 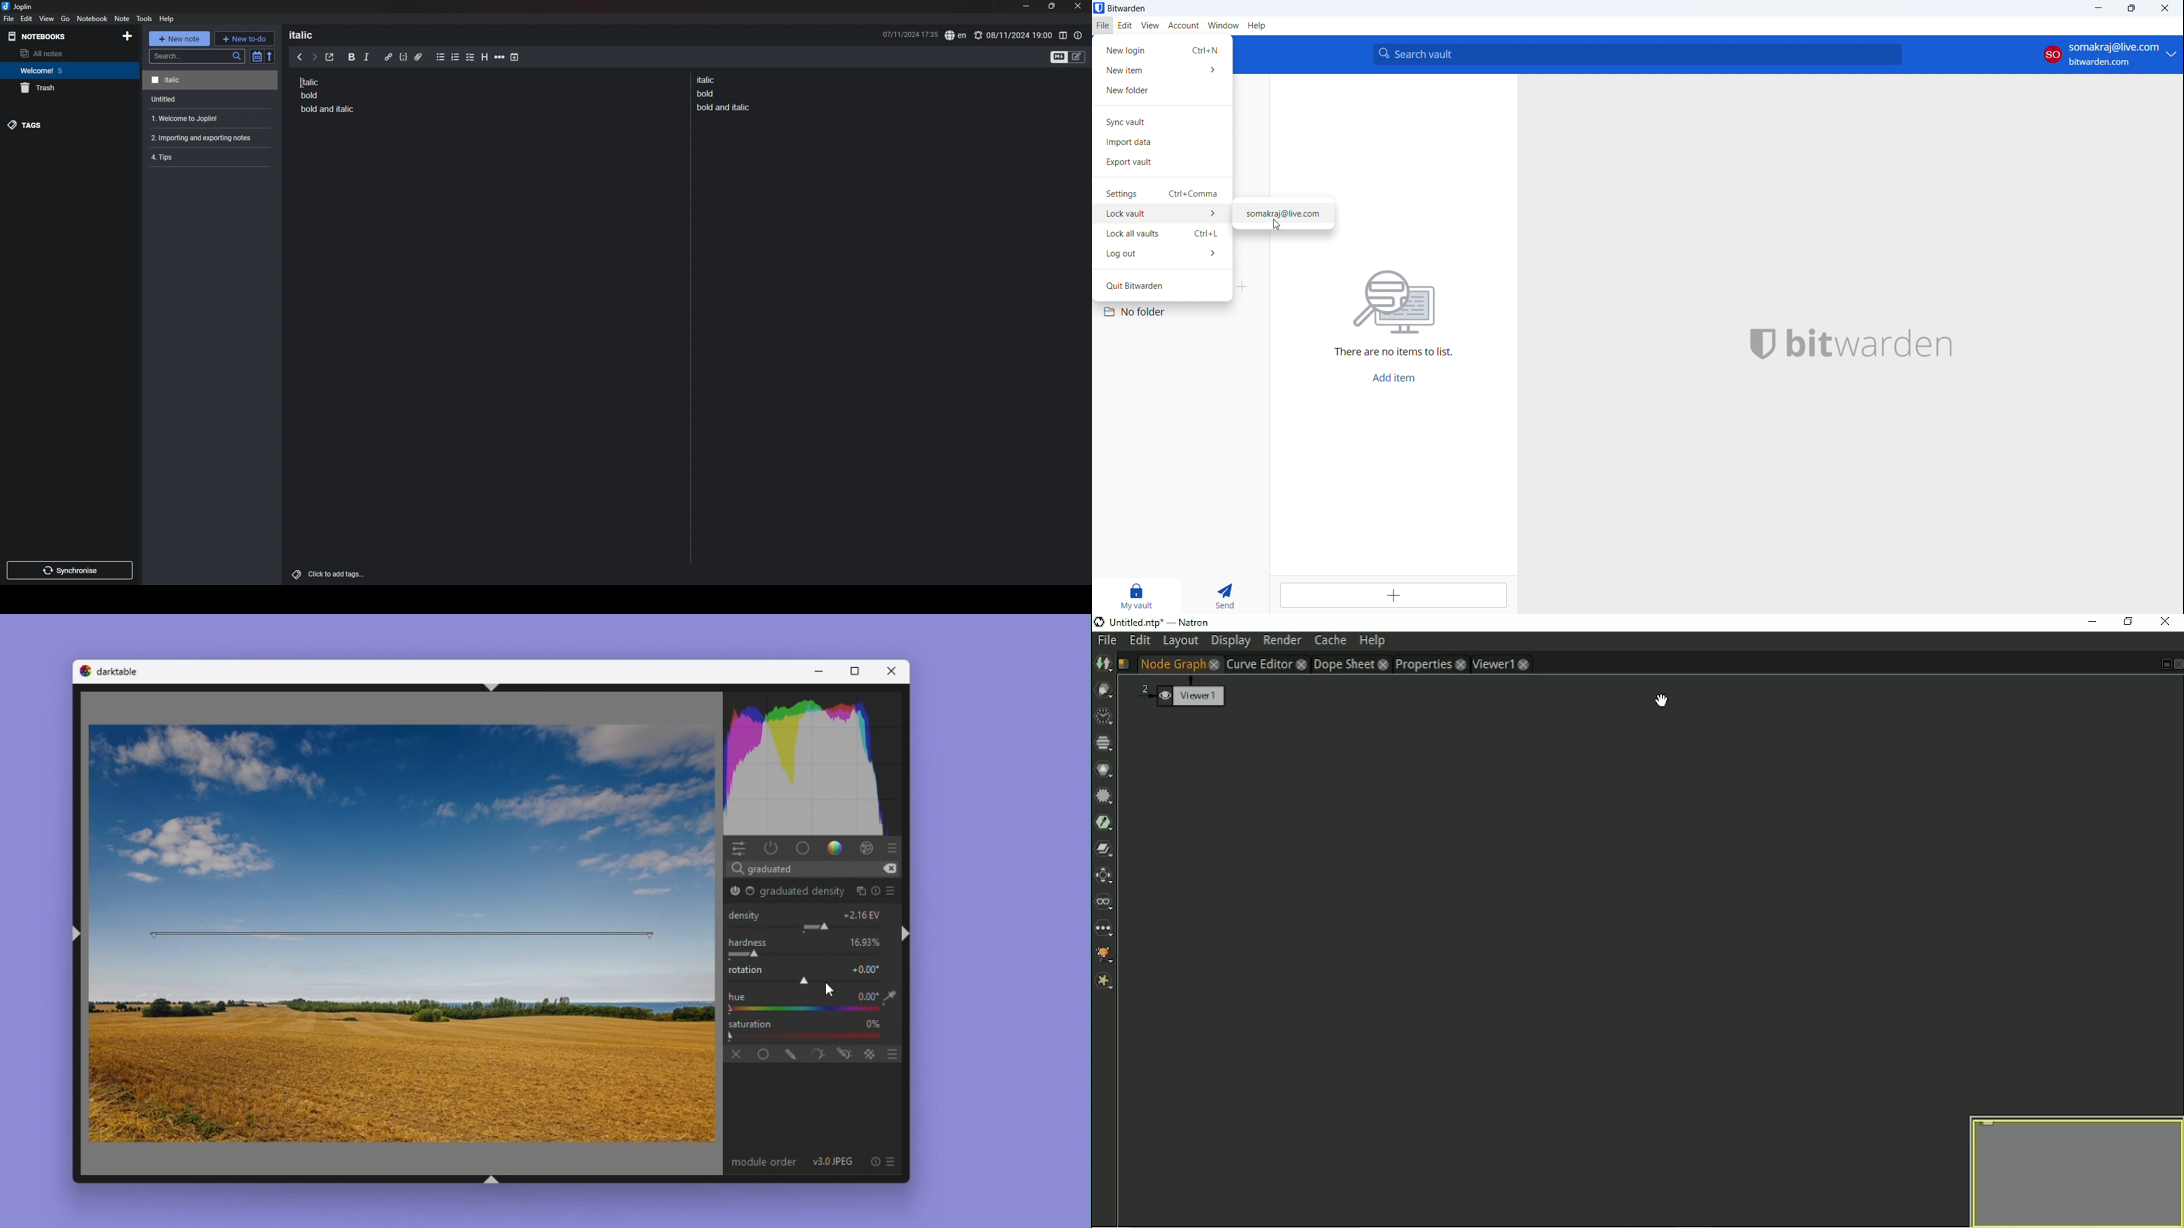 What do you see at coordinates (300, 82) in the screenshot?
I see `Cursor` at bounding box center [300, 82].